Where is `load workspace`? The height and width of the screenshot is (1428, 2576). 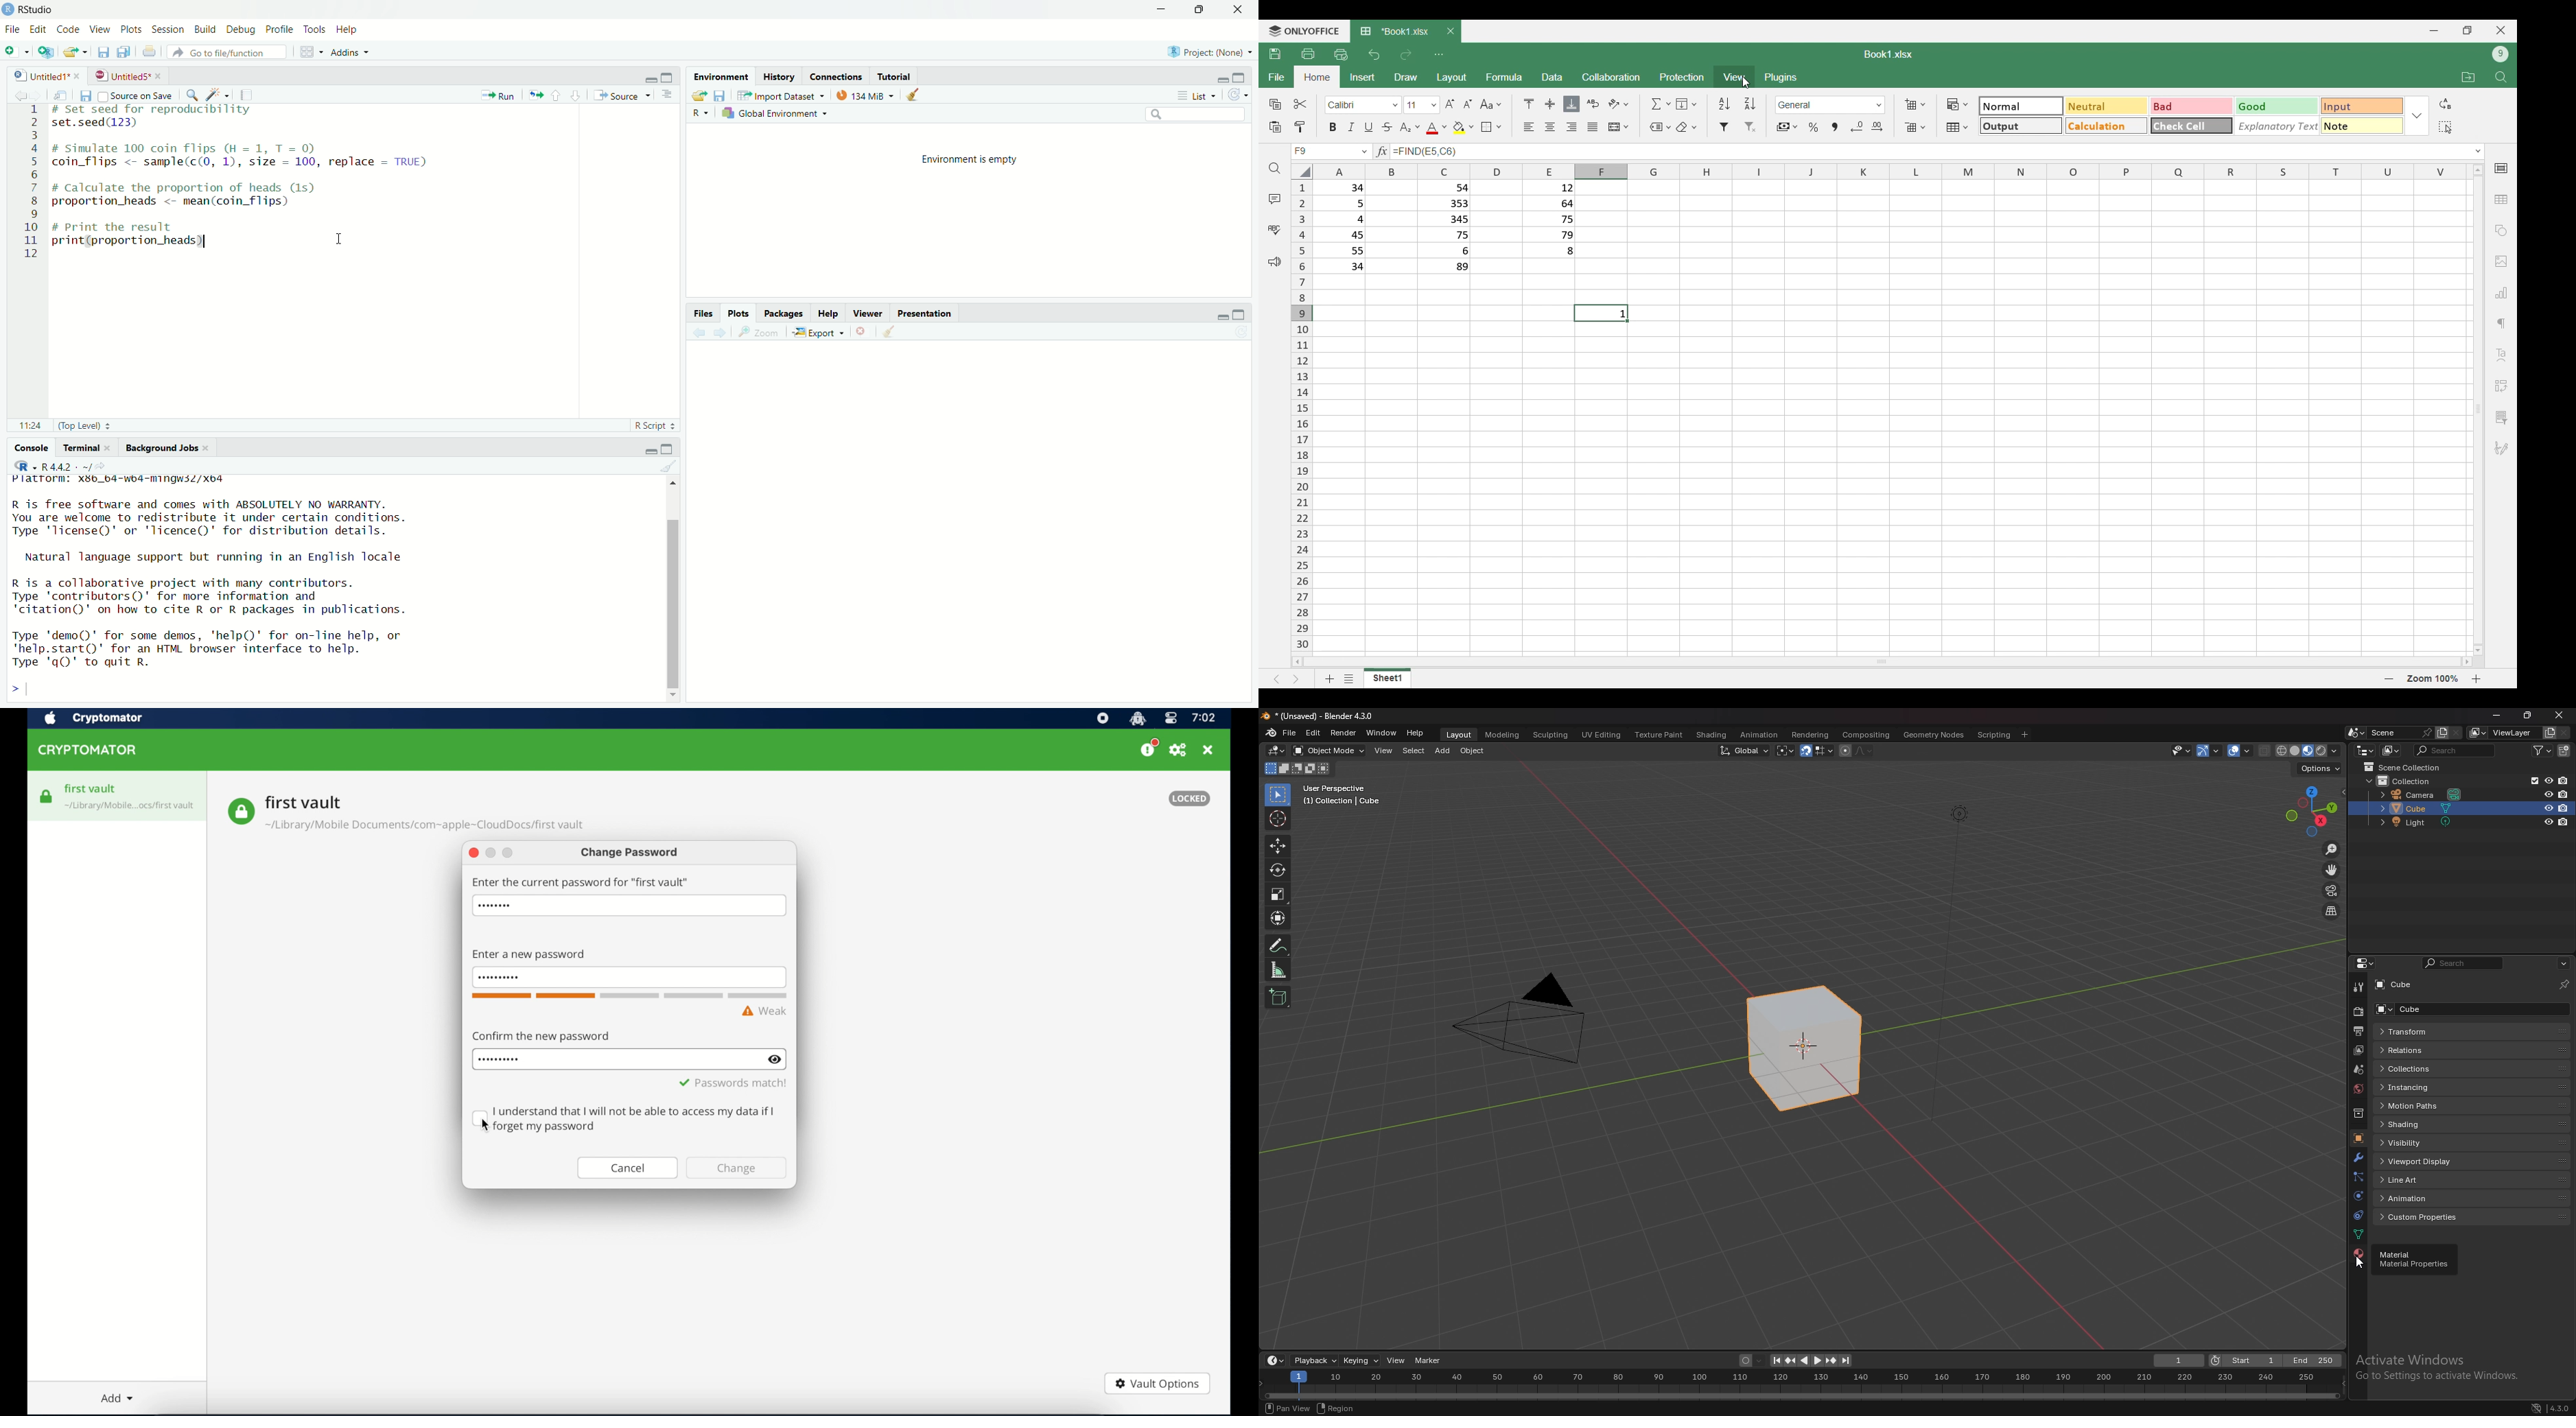 load workspace is located at coordinates (699, 96).